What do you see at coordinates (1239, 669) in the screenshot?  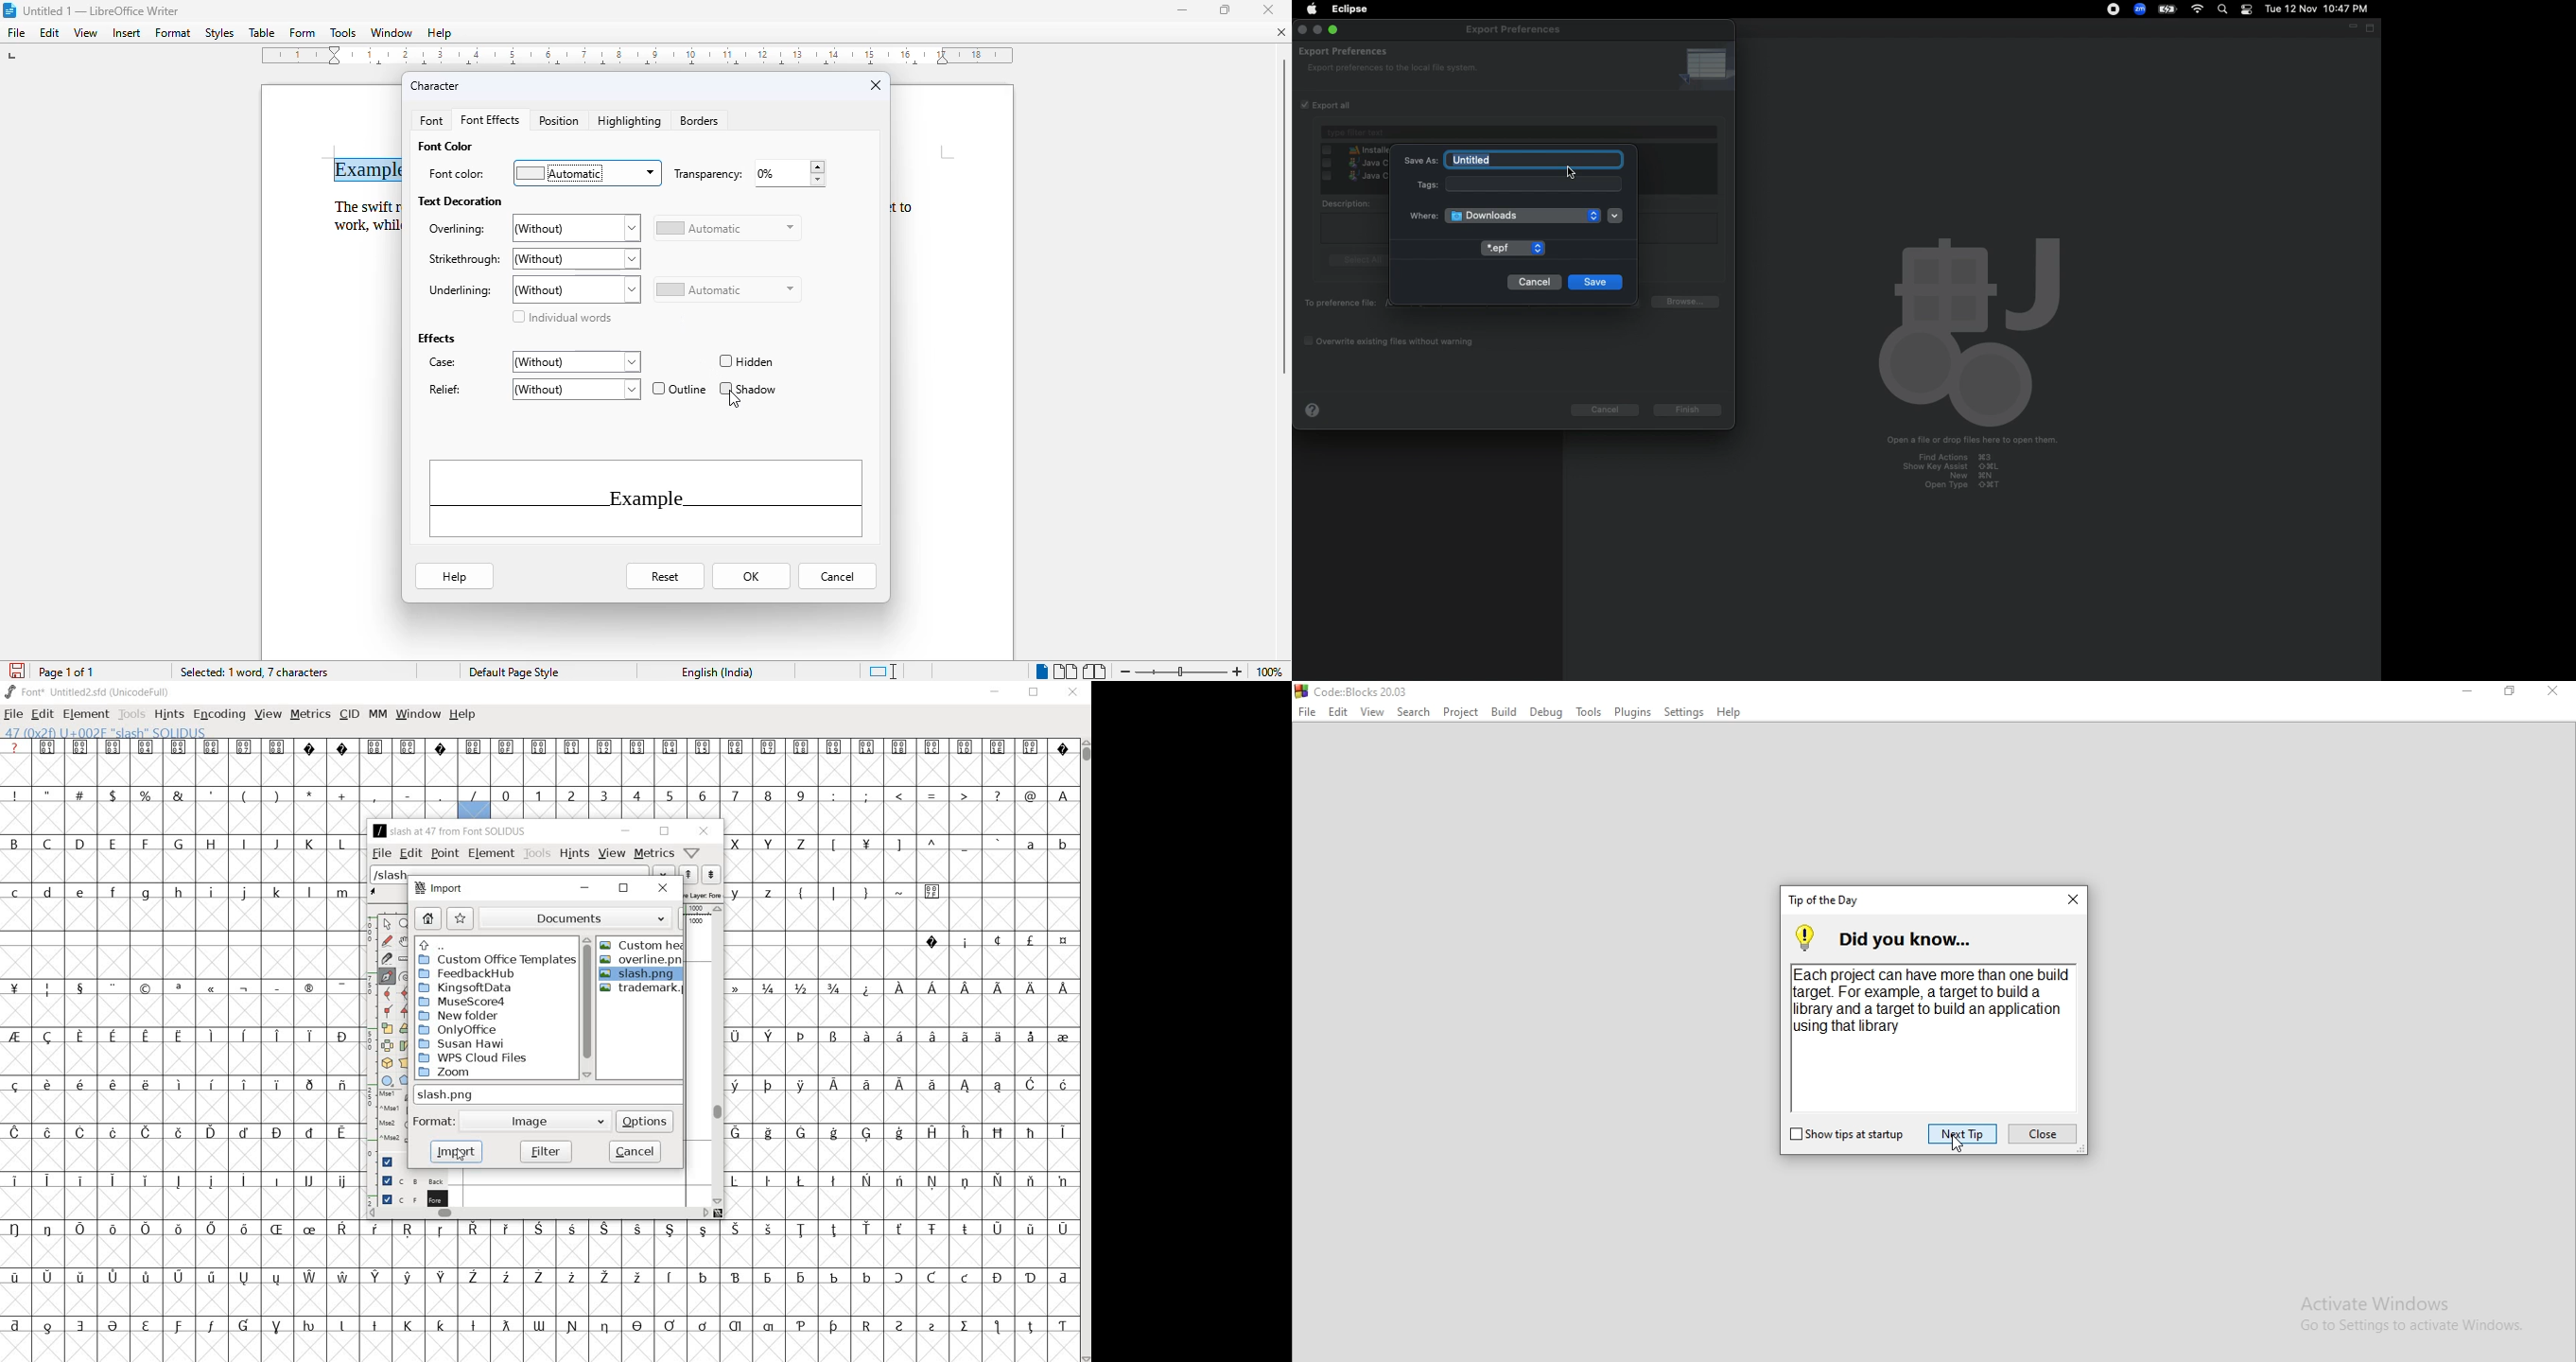 I see `Zoom in` at bounding box center [1239, 669].